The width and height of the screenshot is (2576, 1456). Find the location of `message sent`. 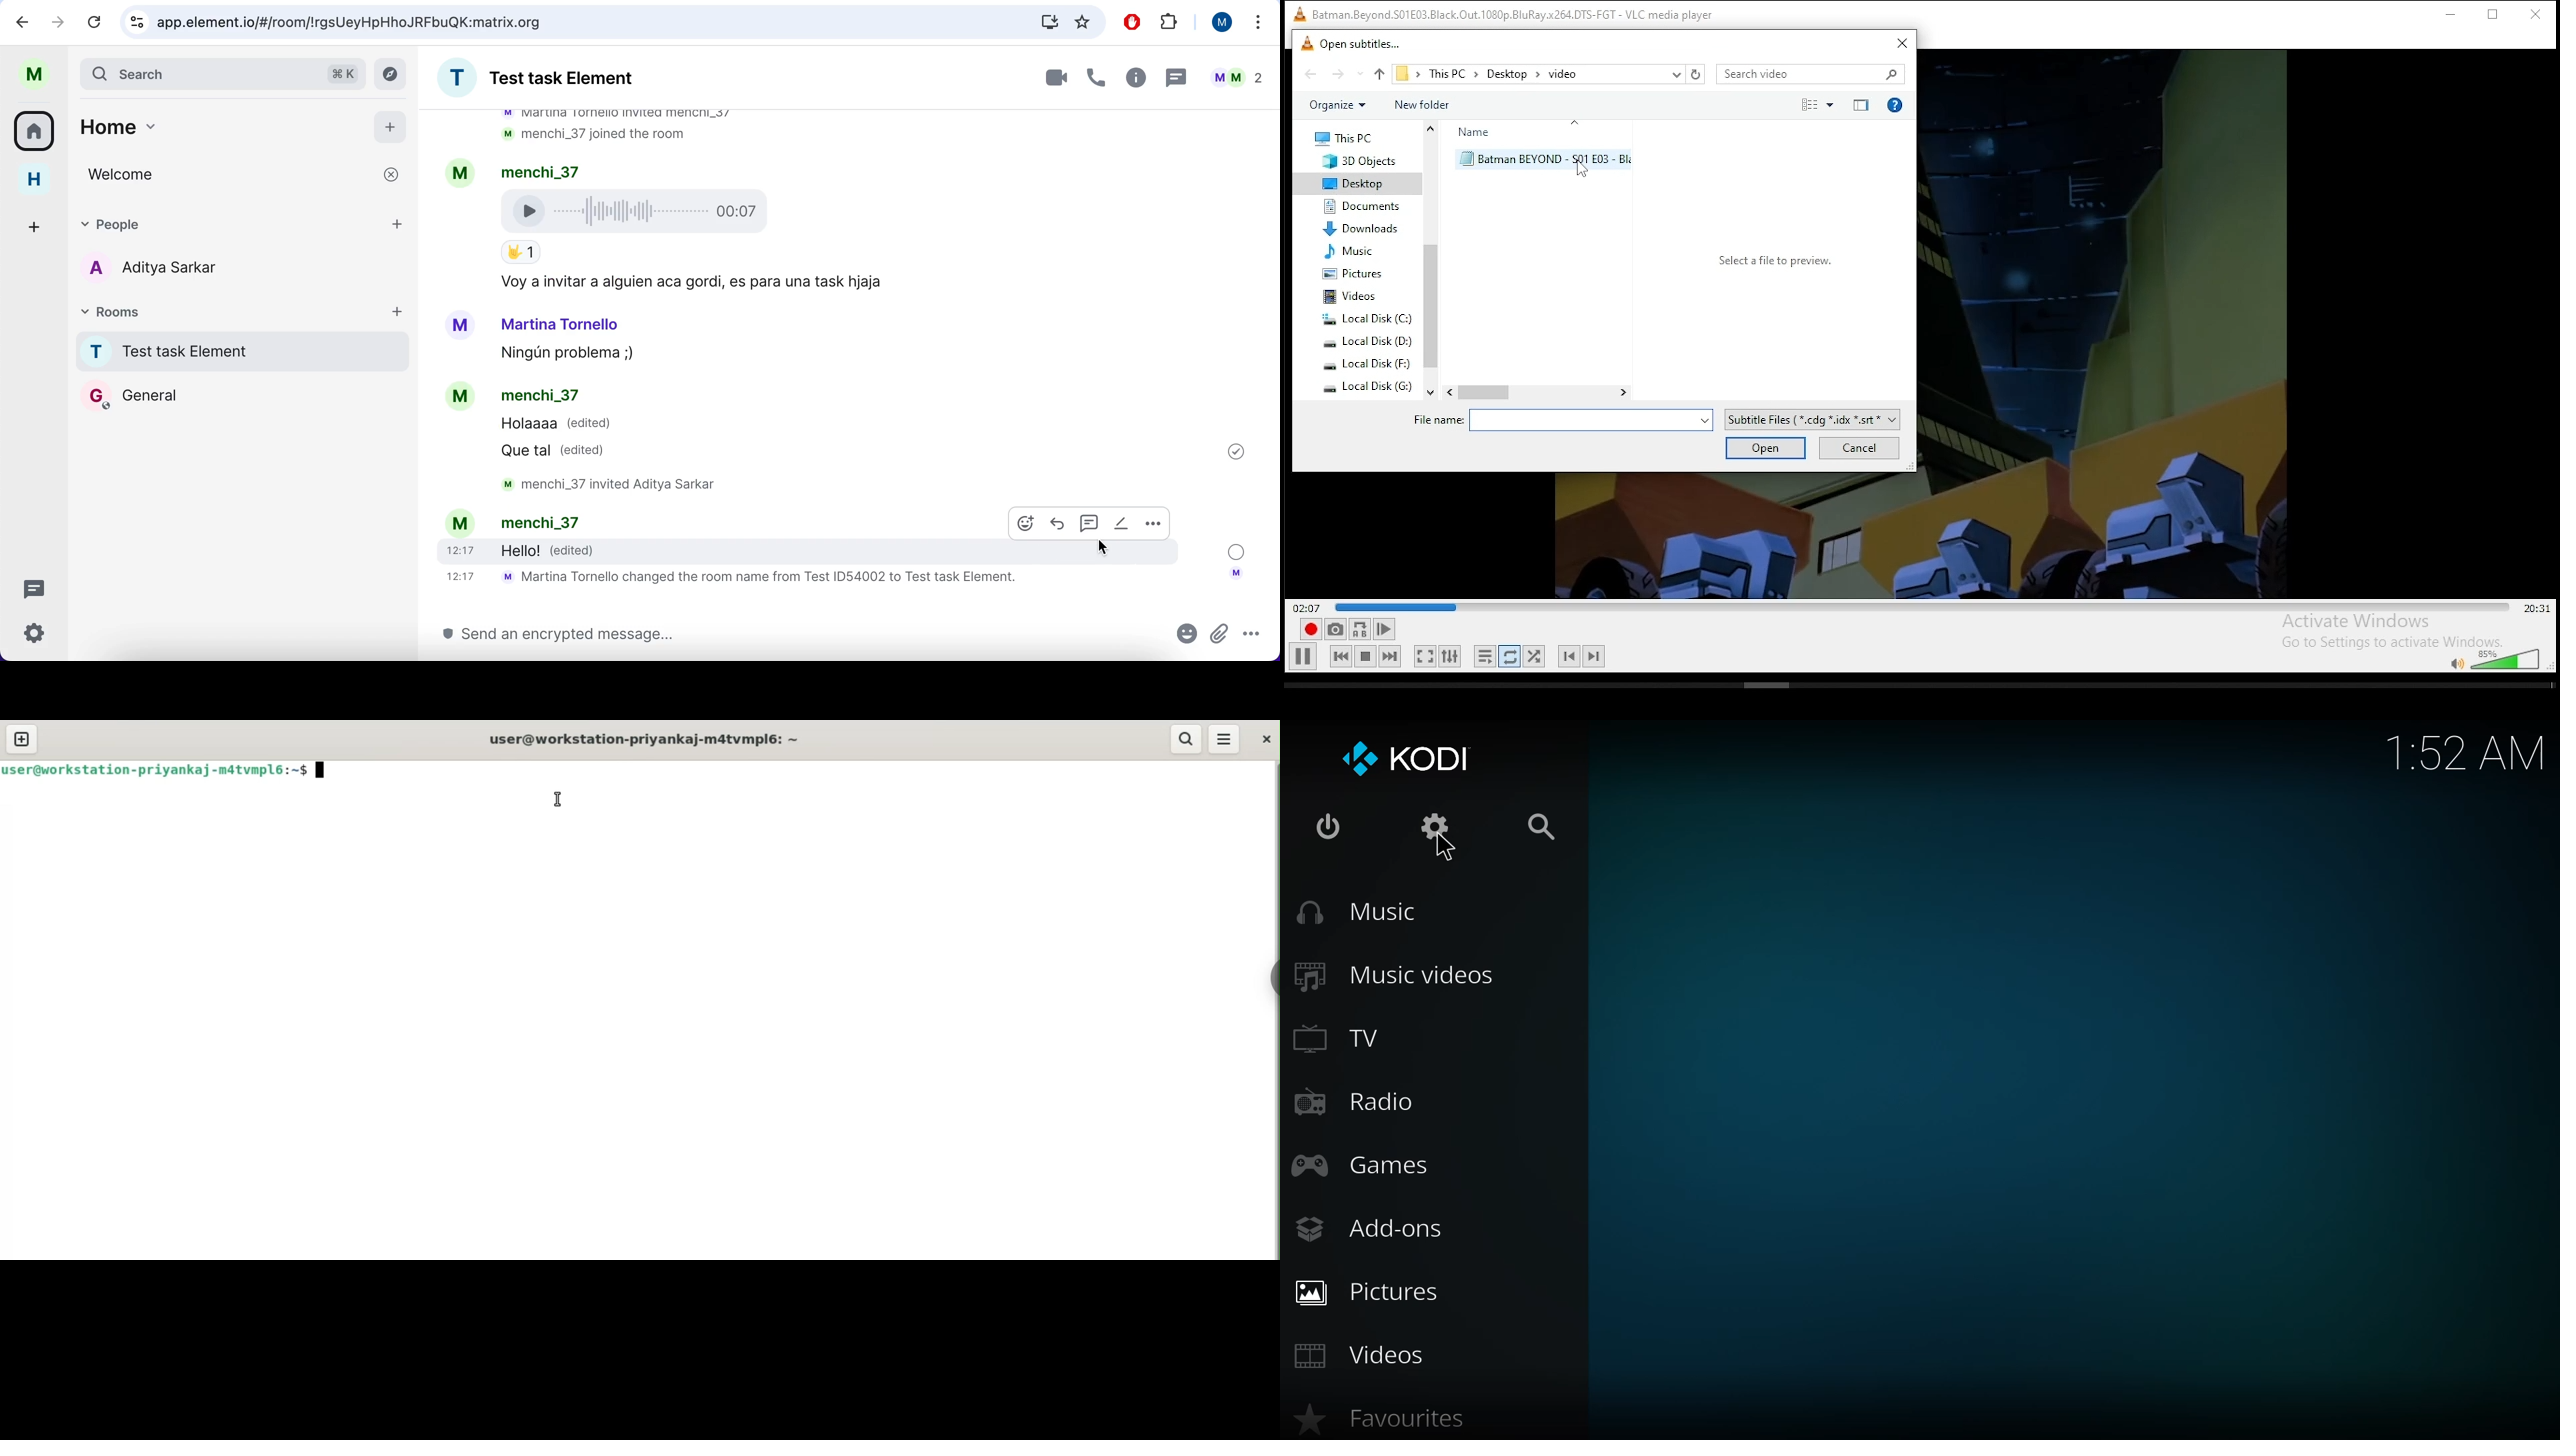

message sent is located at coordinates (1232, 550).